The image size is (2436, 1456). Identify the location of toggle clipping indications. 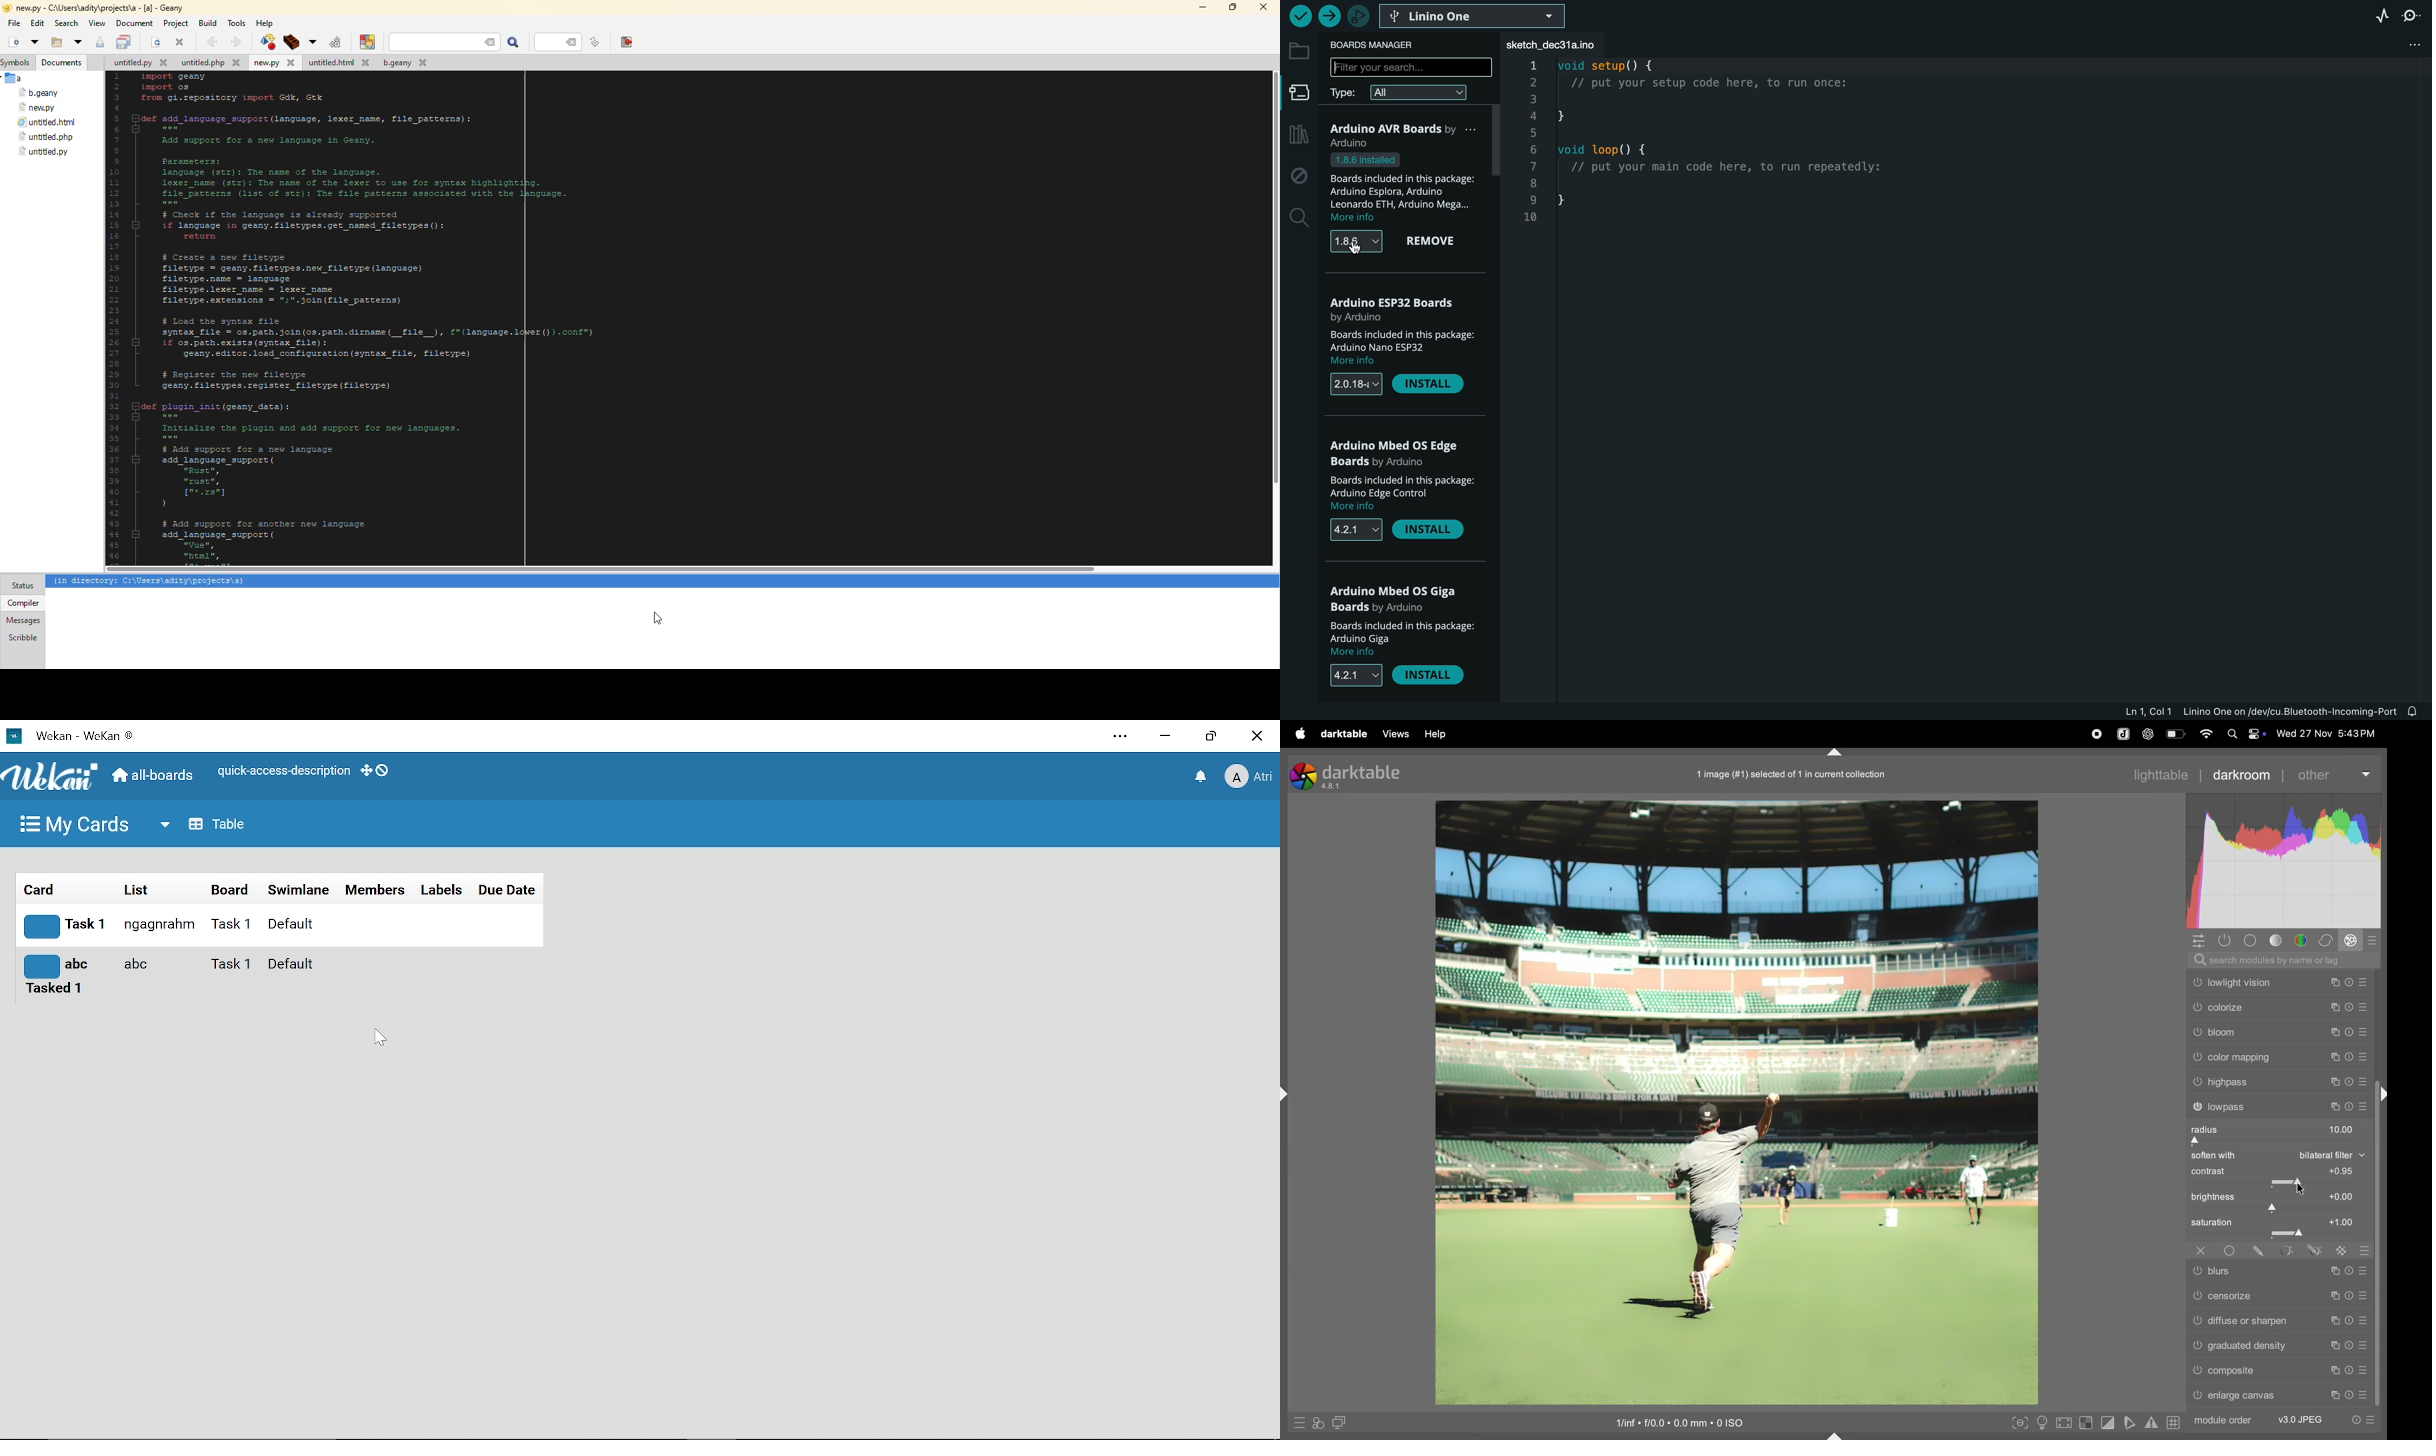
(2108, 1423).